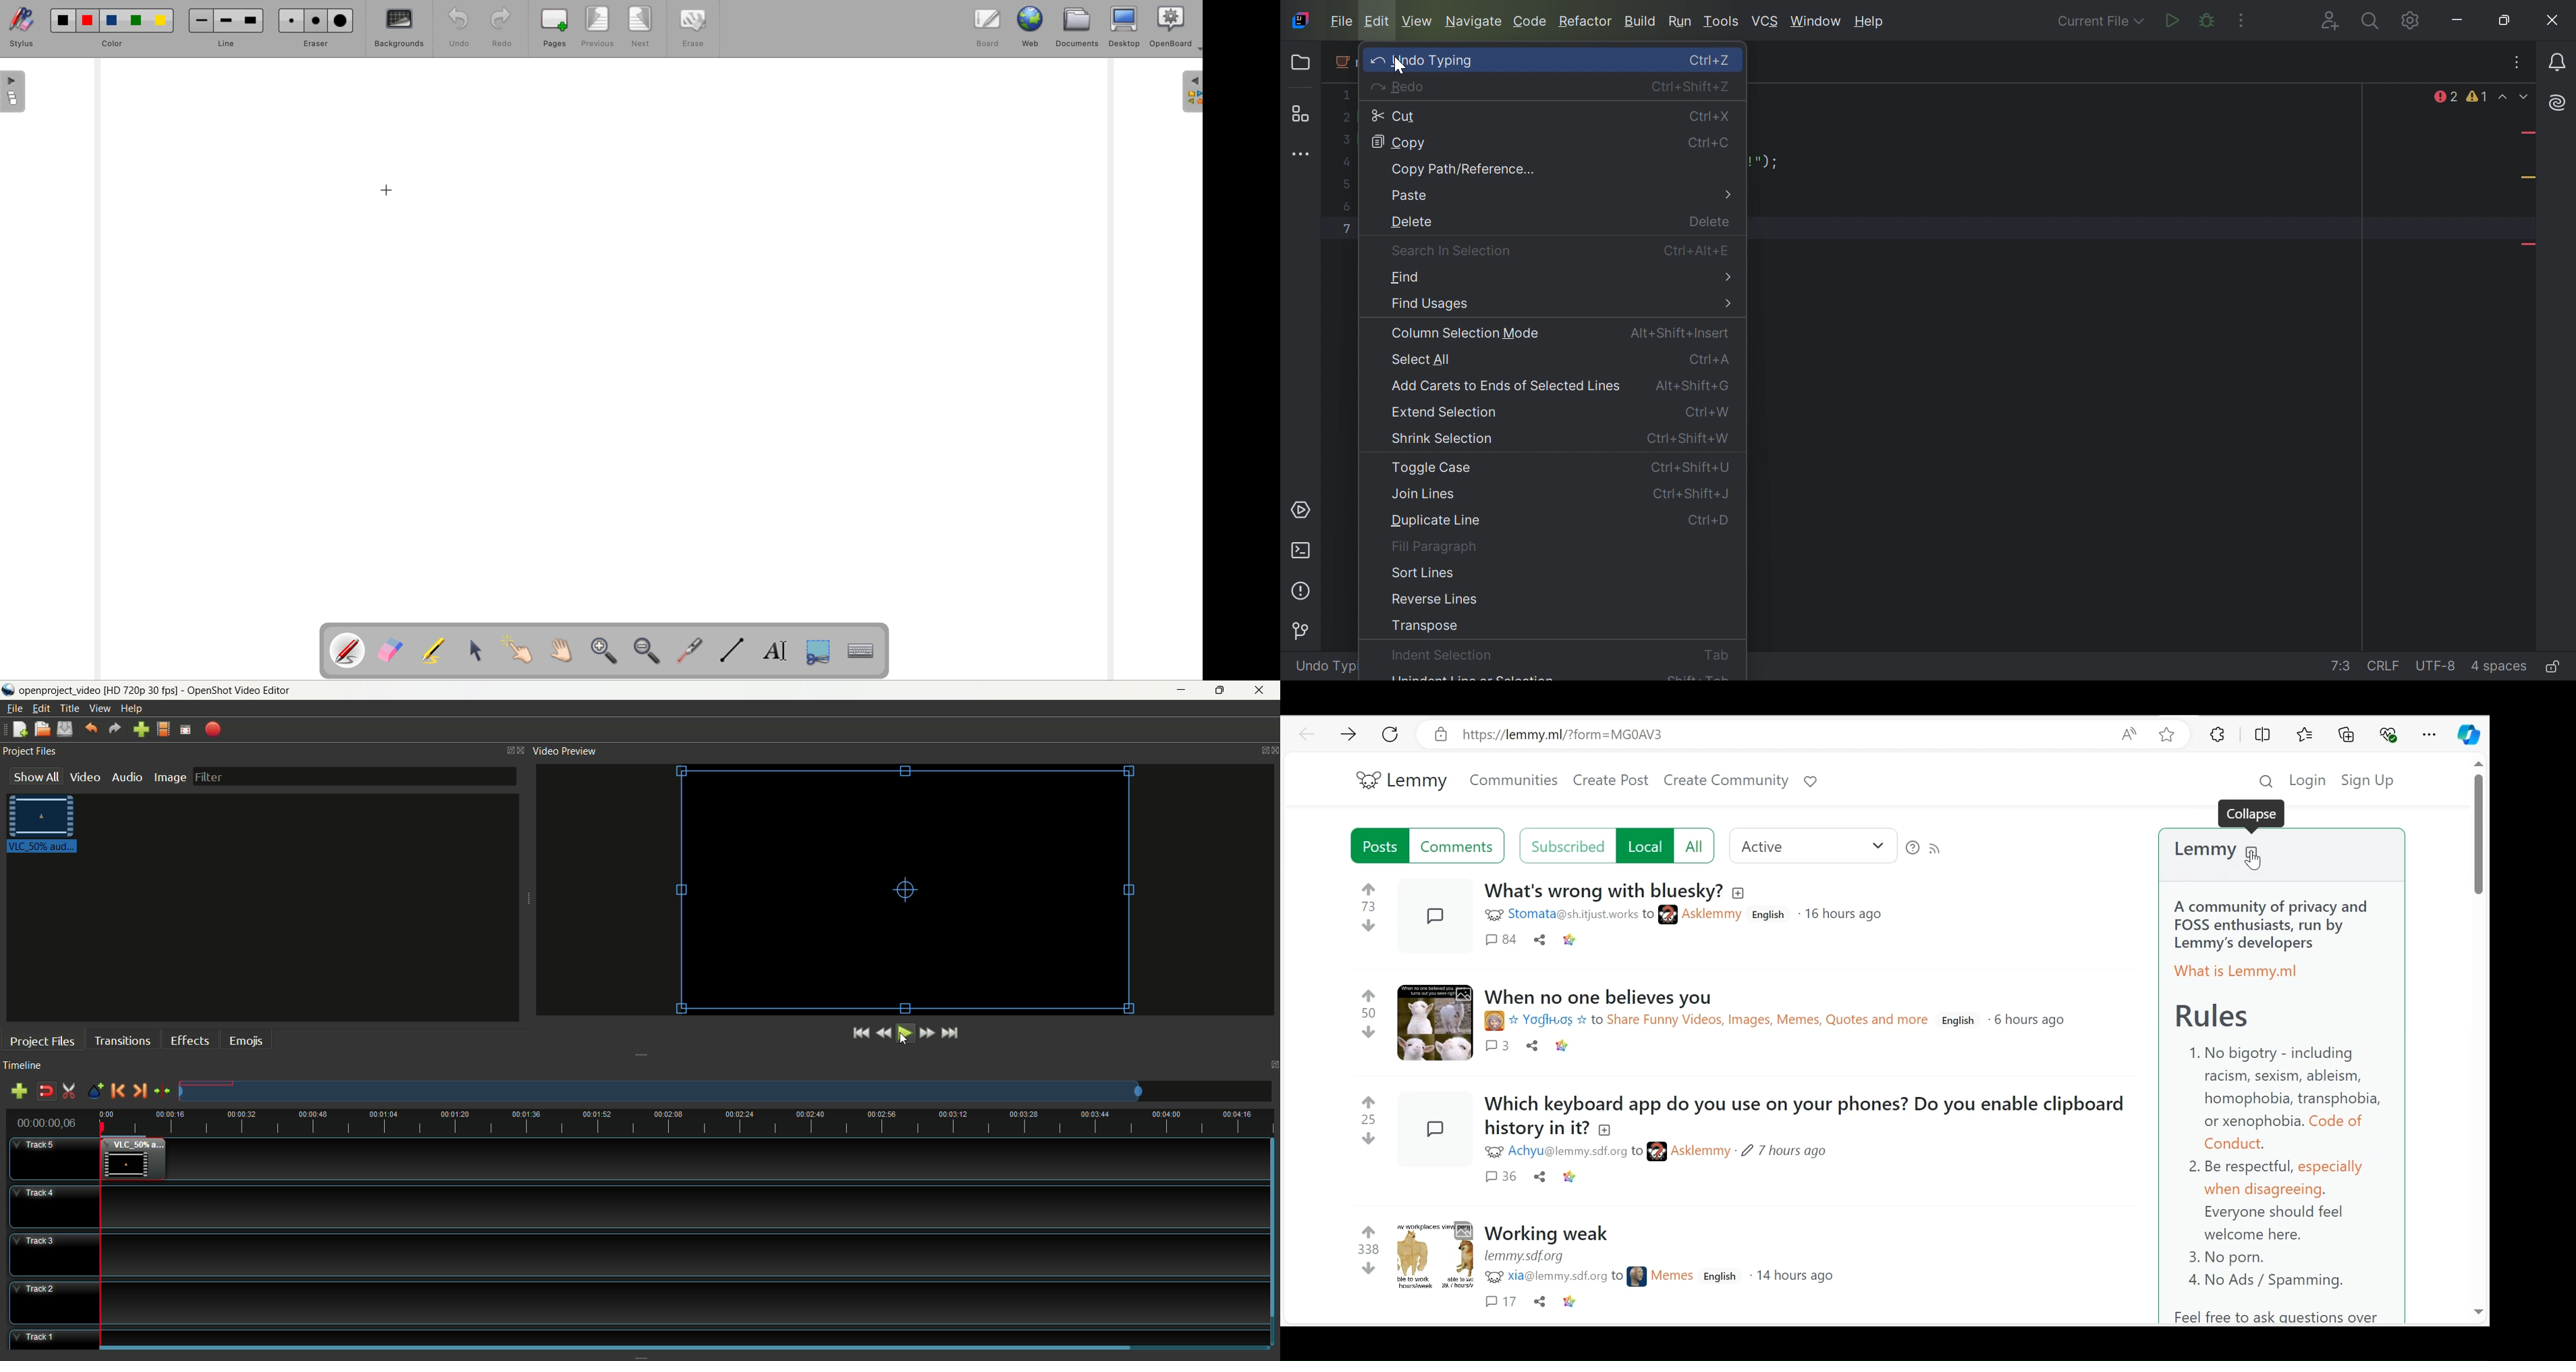  What do you see at coordinates (1367, 907) in the screenshot?
I see `73` at bounding box center [1367, 907].